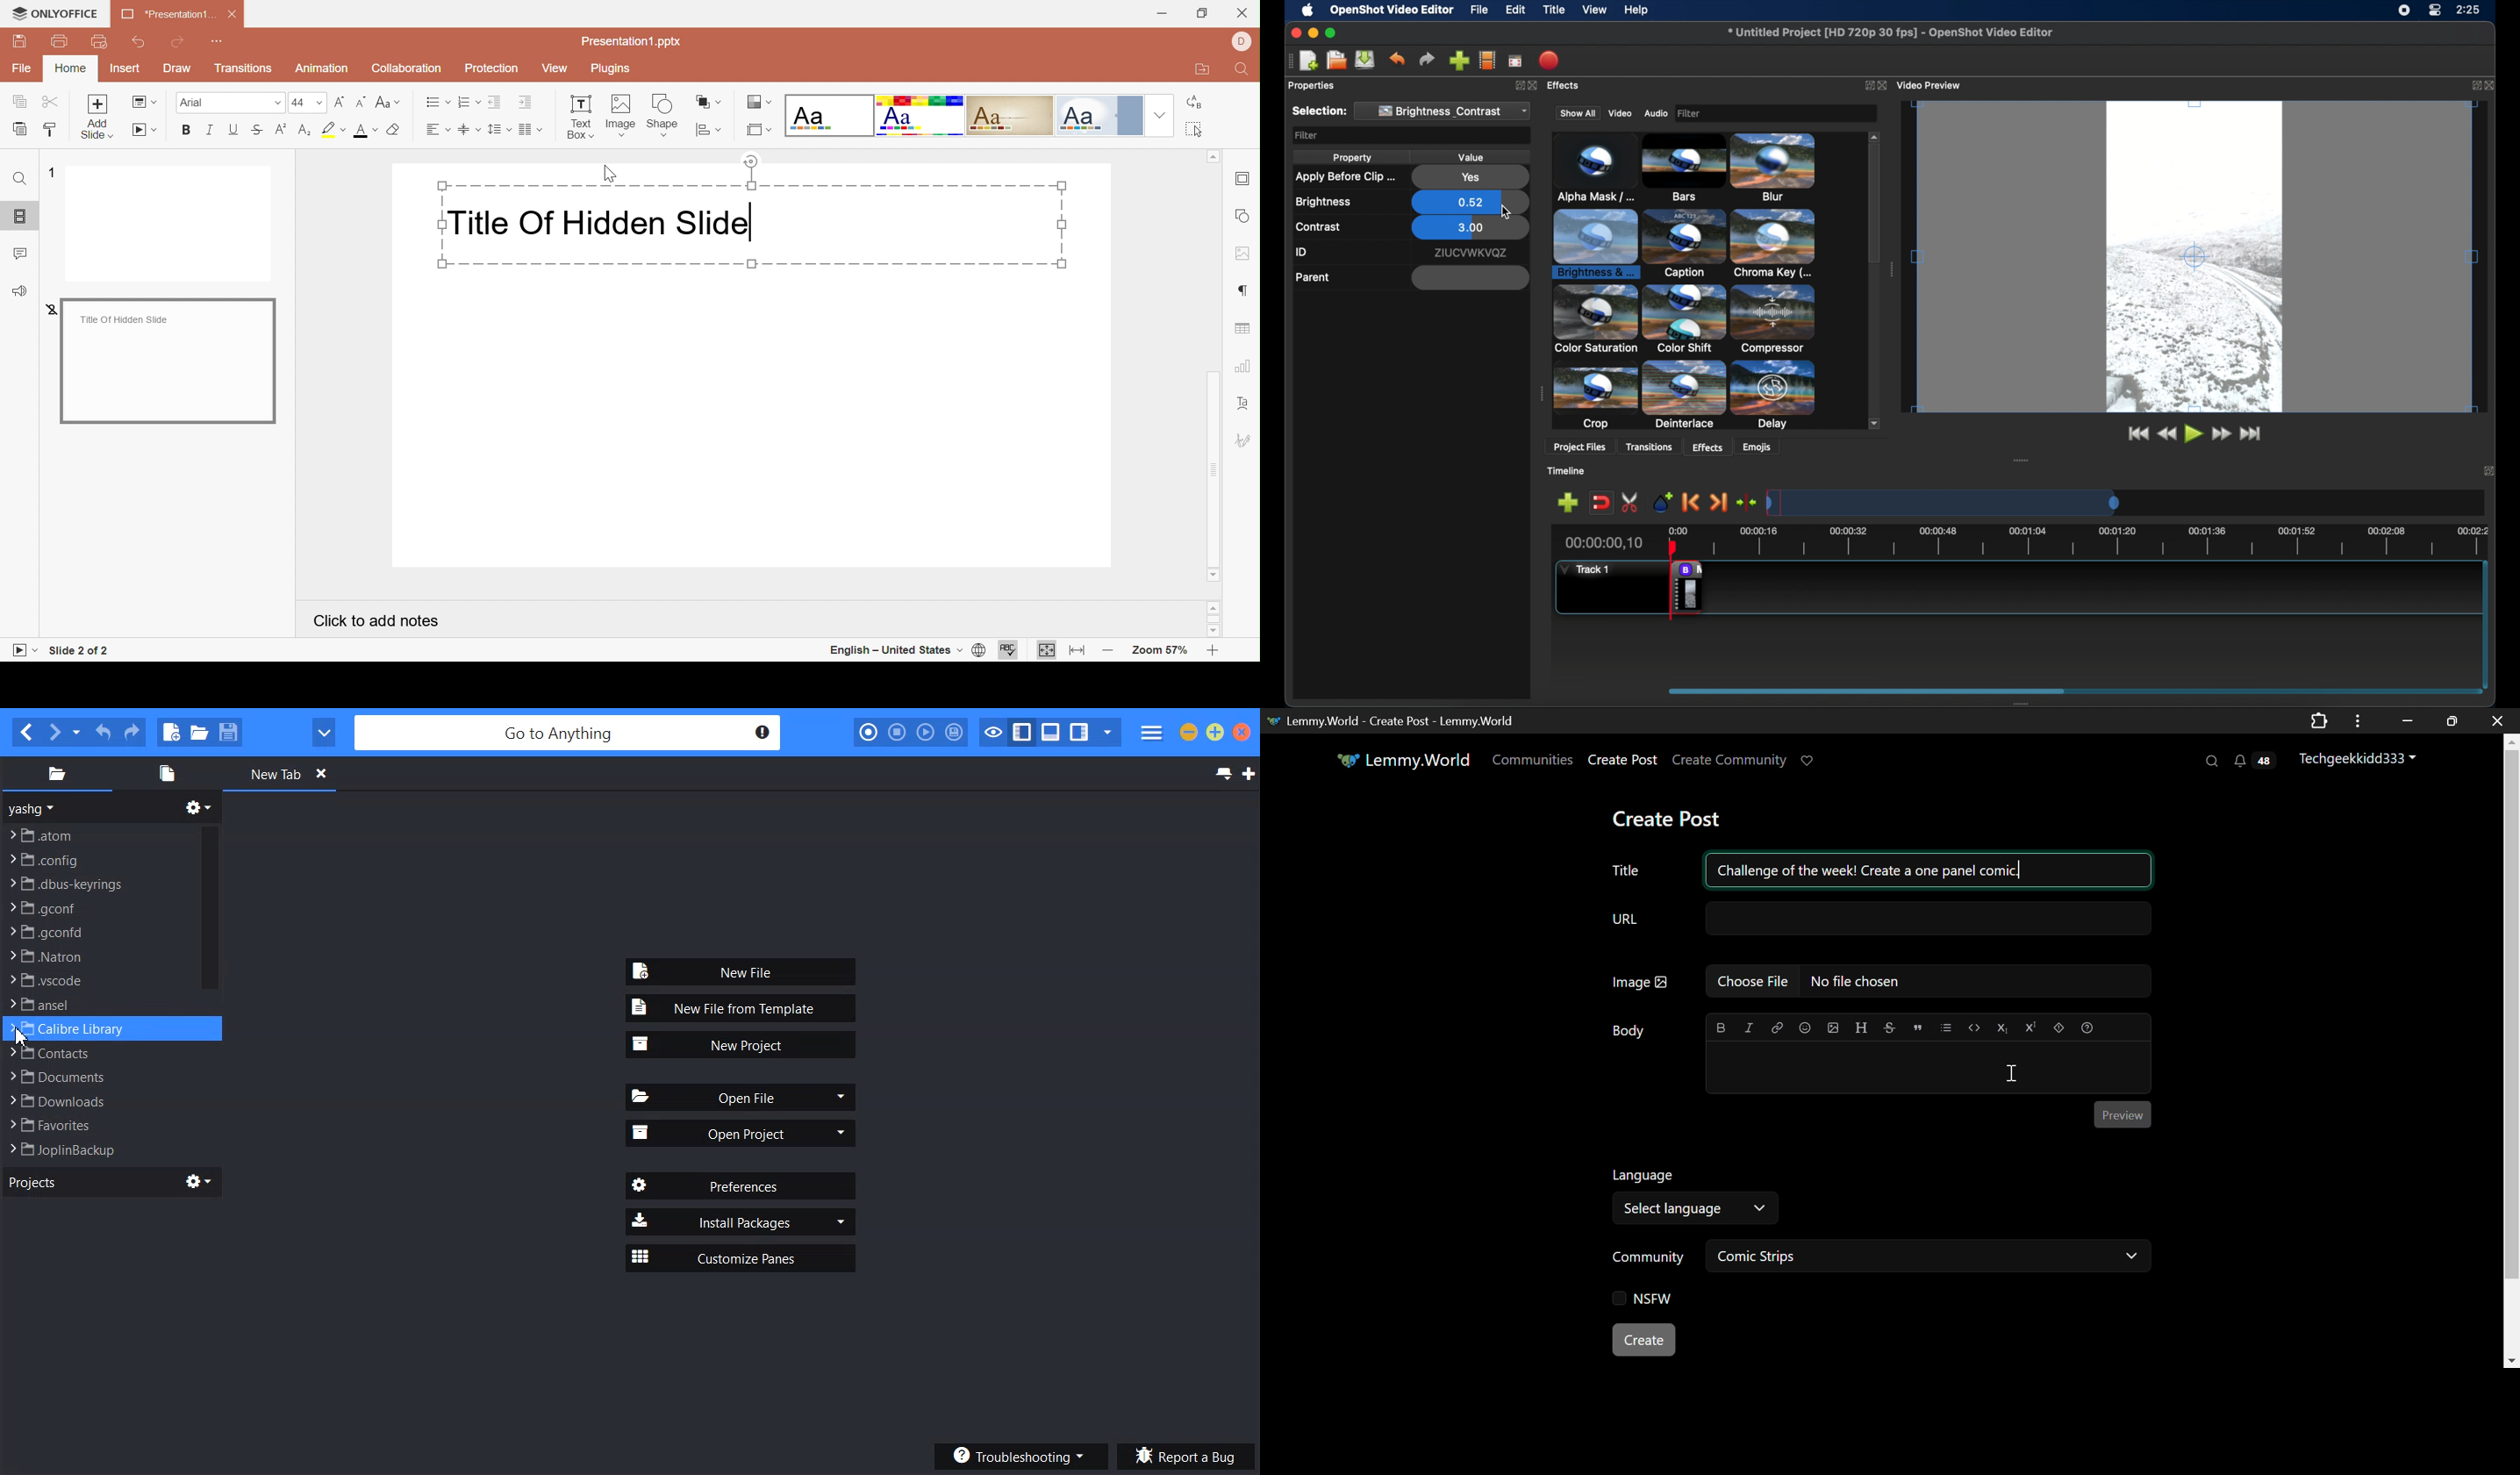 The height and width of the screenshot is (1484, 2520). What do you see at coordinates (1163, 14) in the screenshot?
I see `Minimize` at bounding box center [1163, 14].